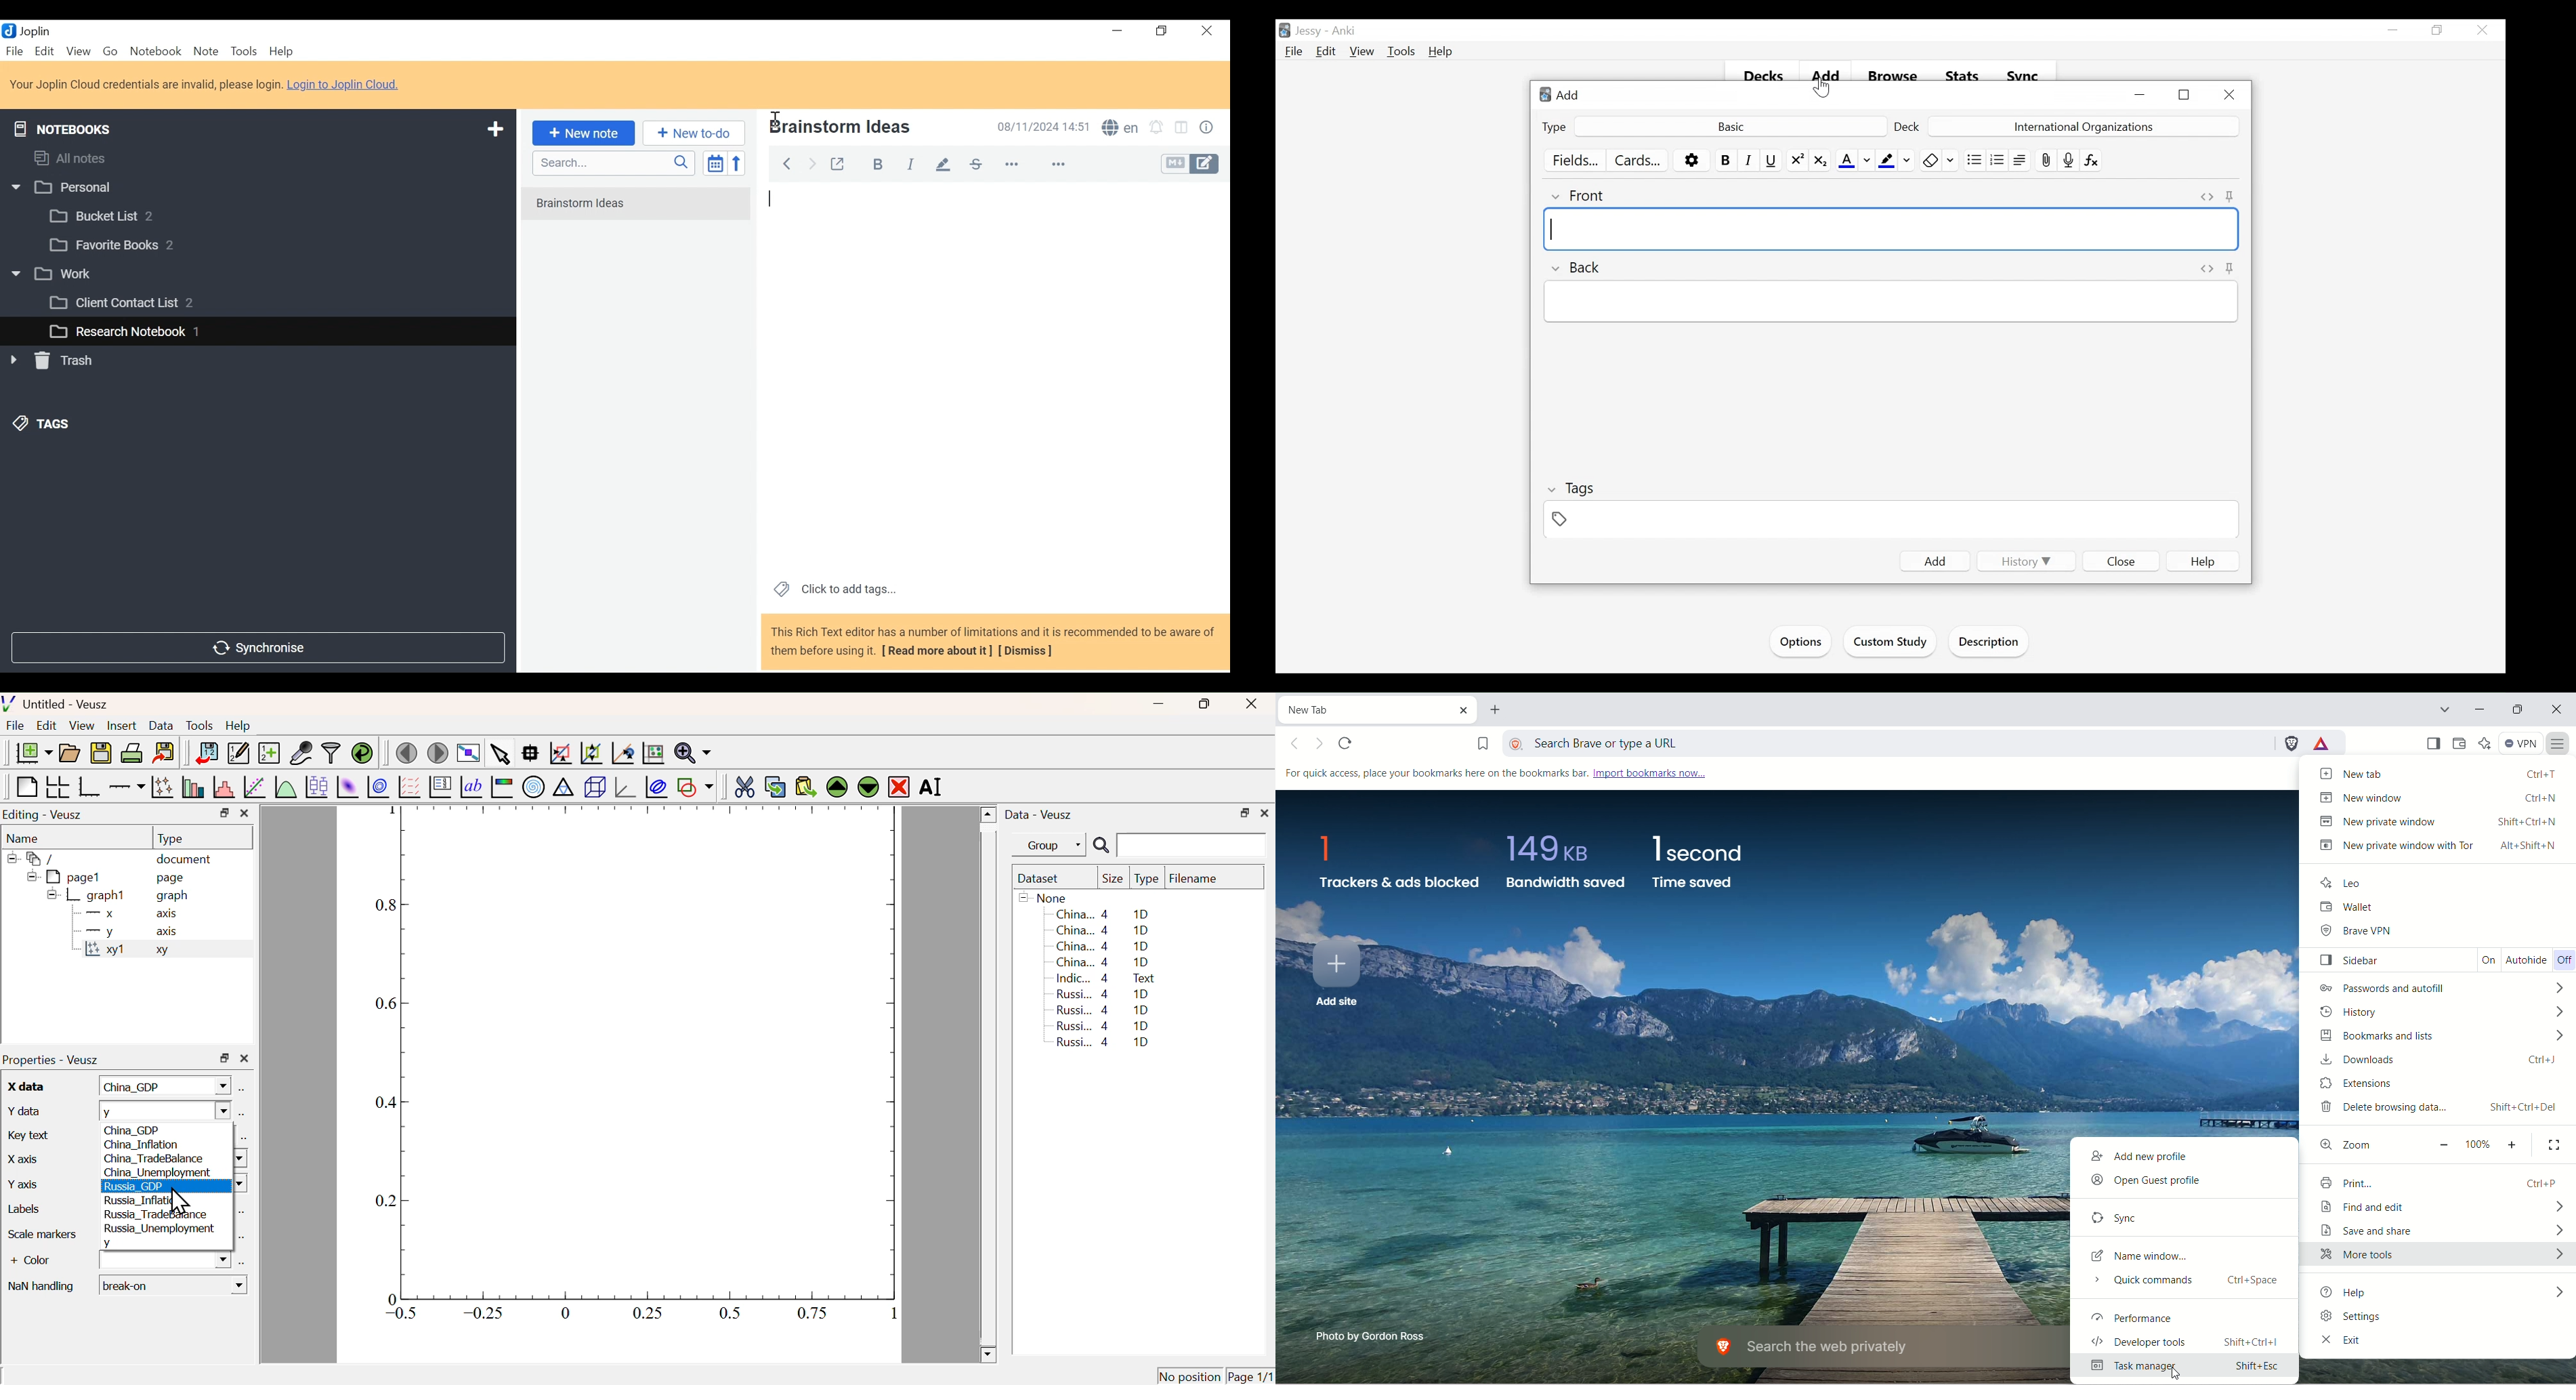  I want to click on X axis, so click(126, 914).